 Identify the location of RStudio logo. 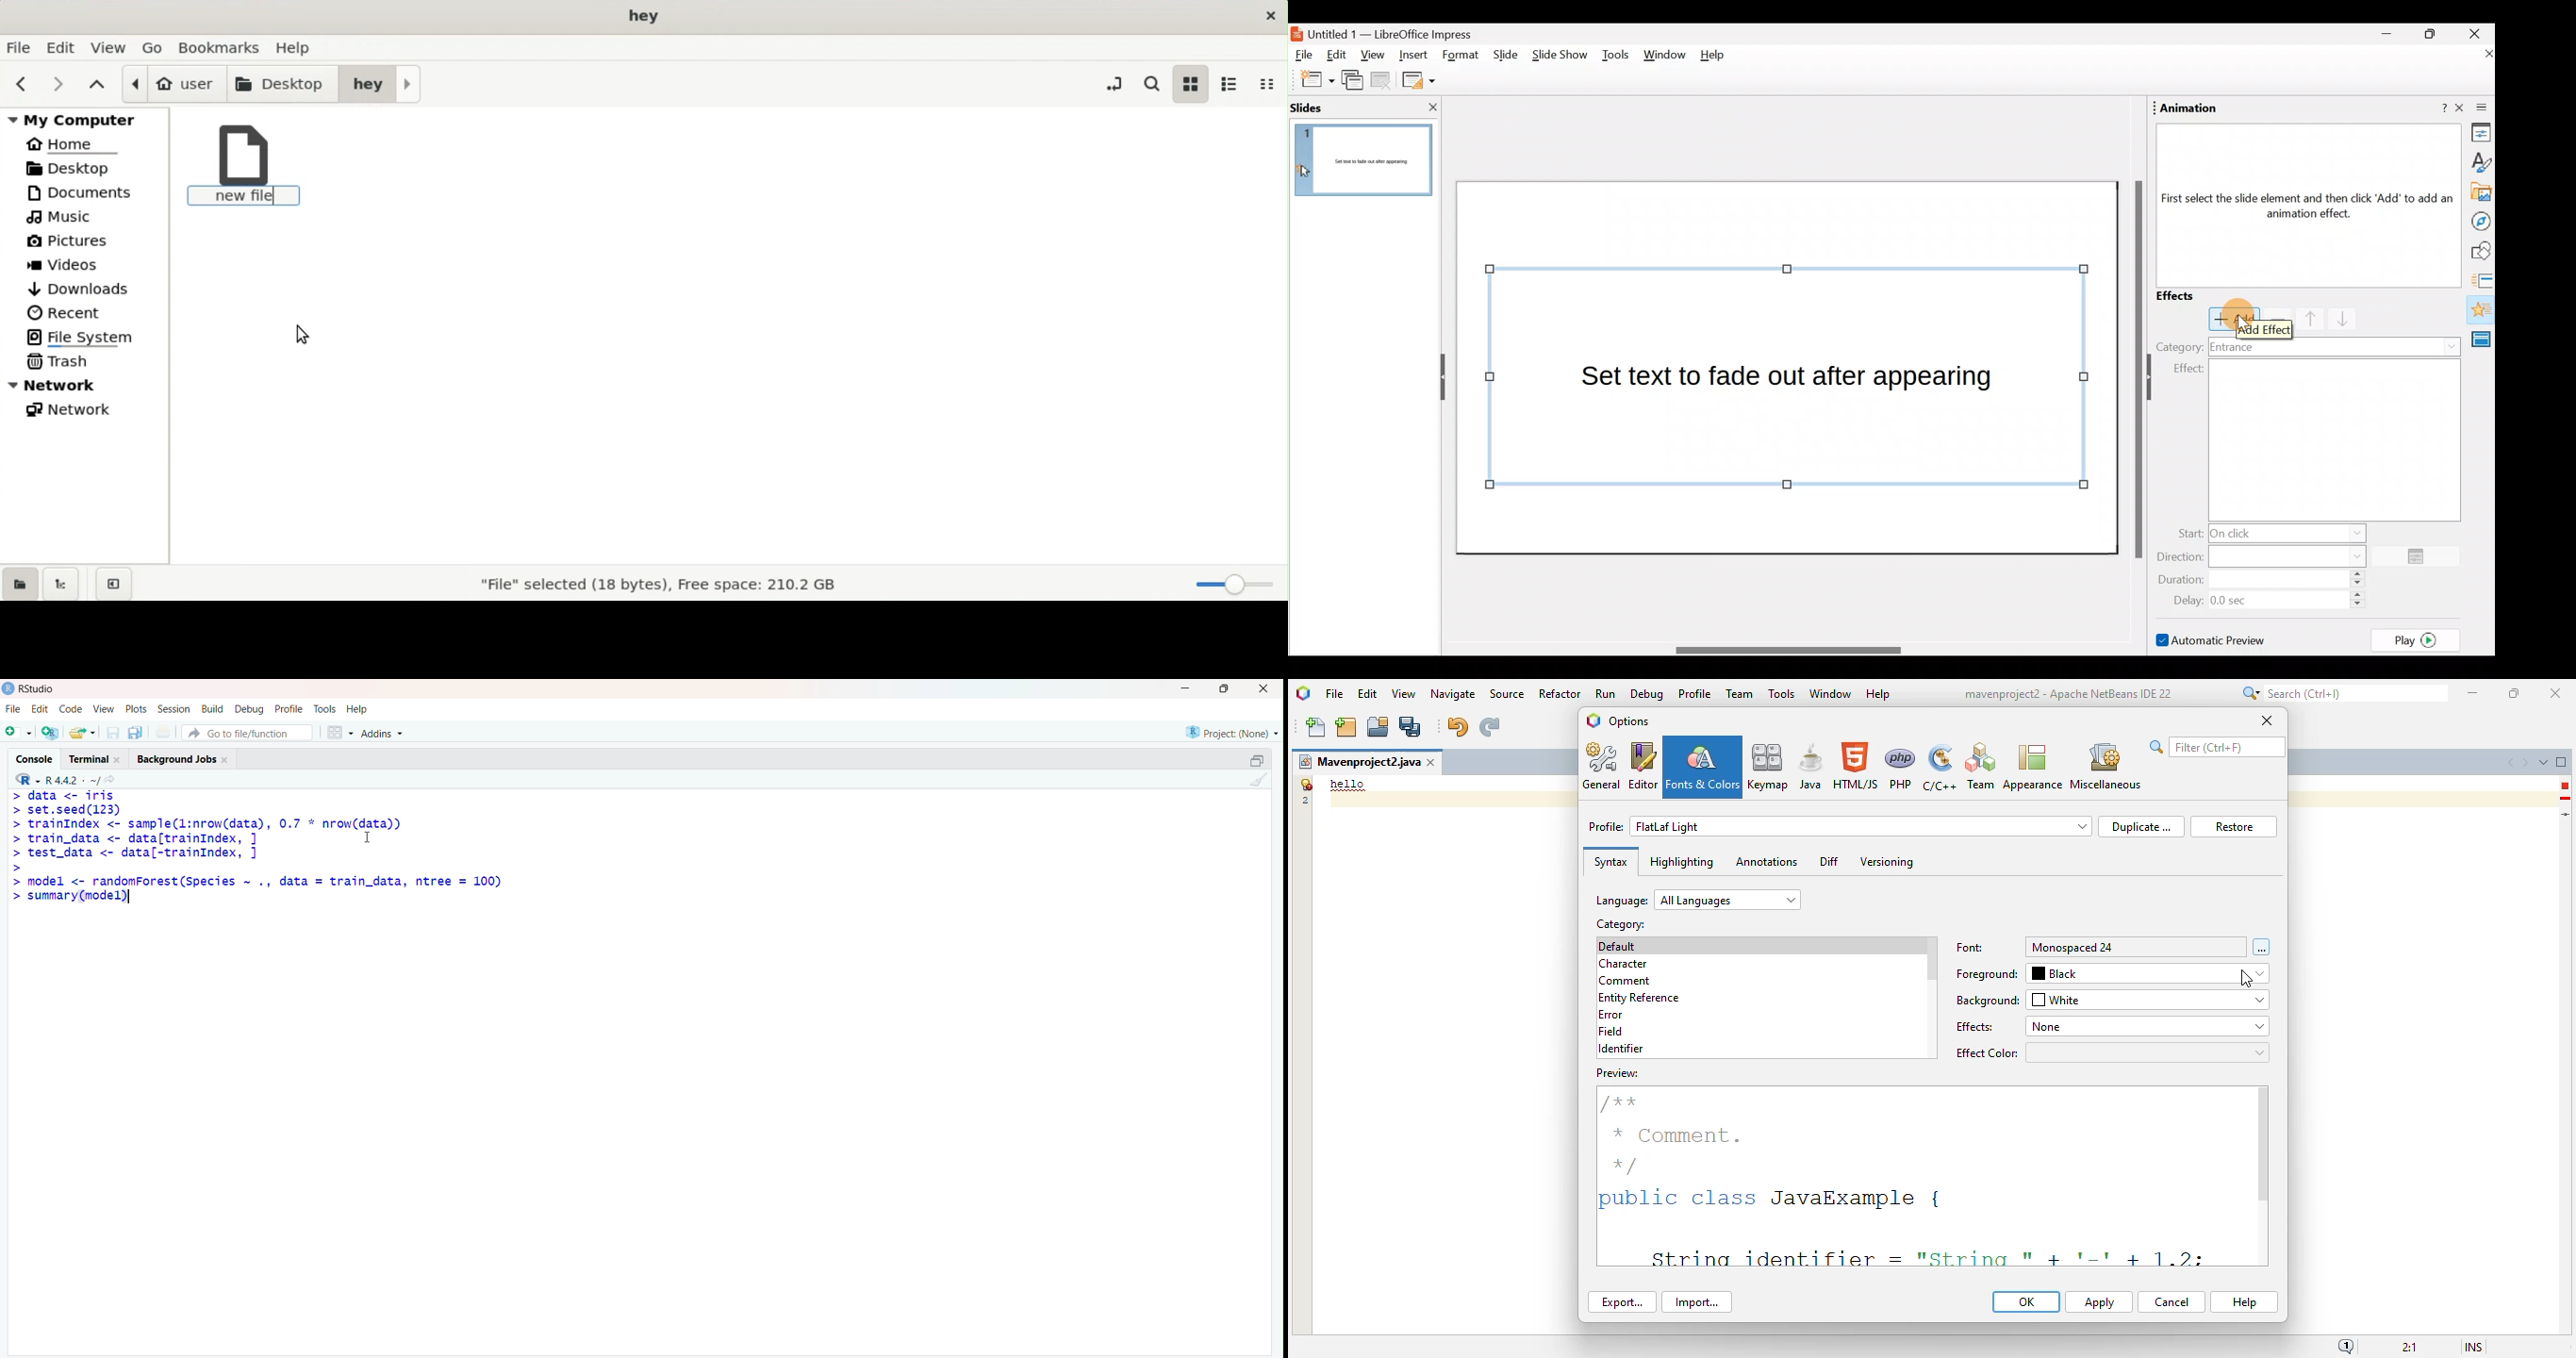
(25, 778).